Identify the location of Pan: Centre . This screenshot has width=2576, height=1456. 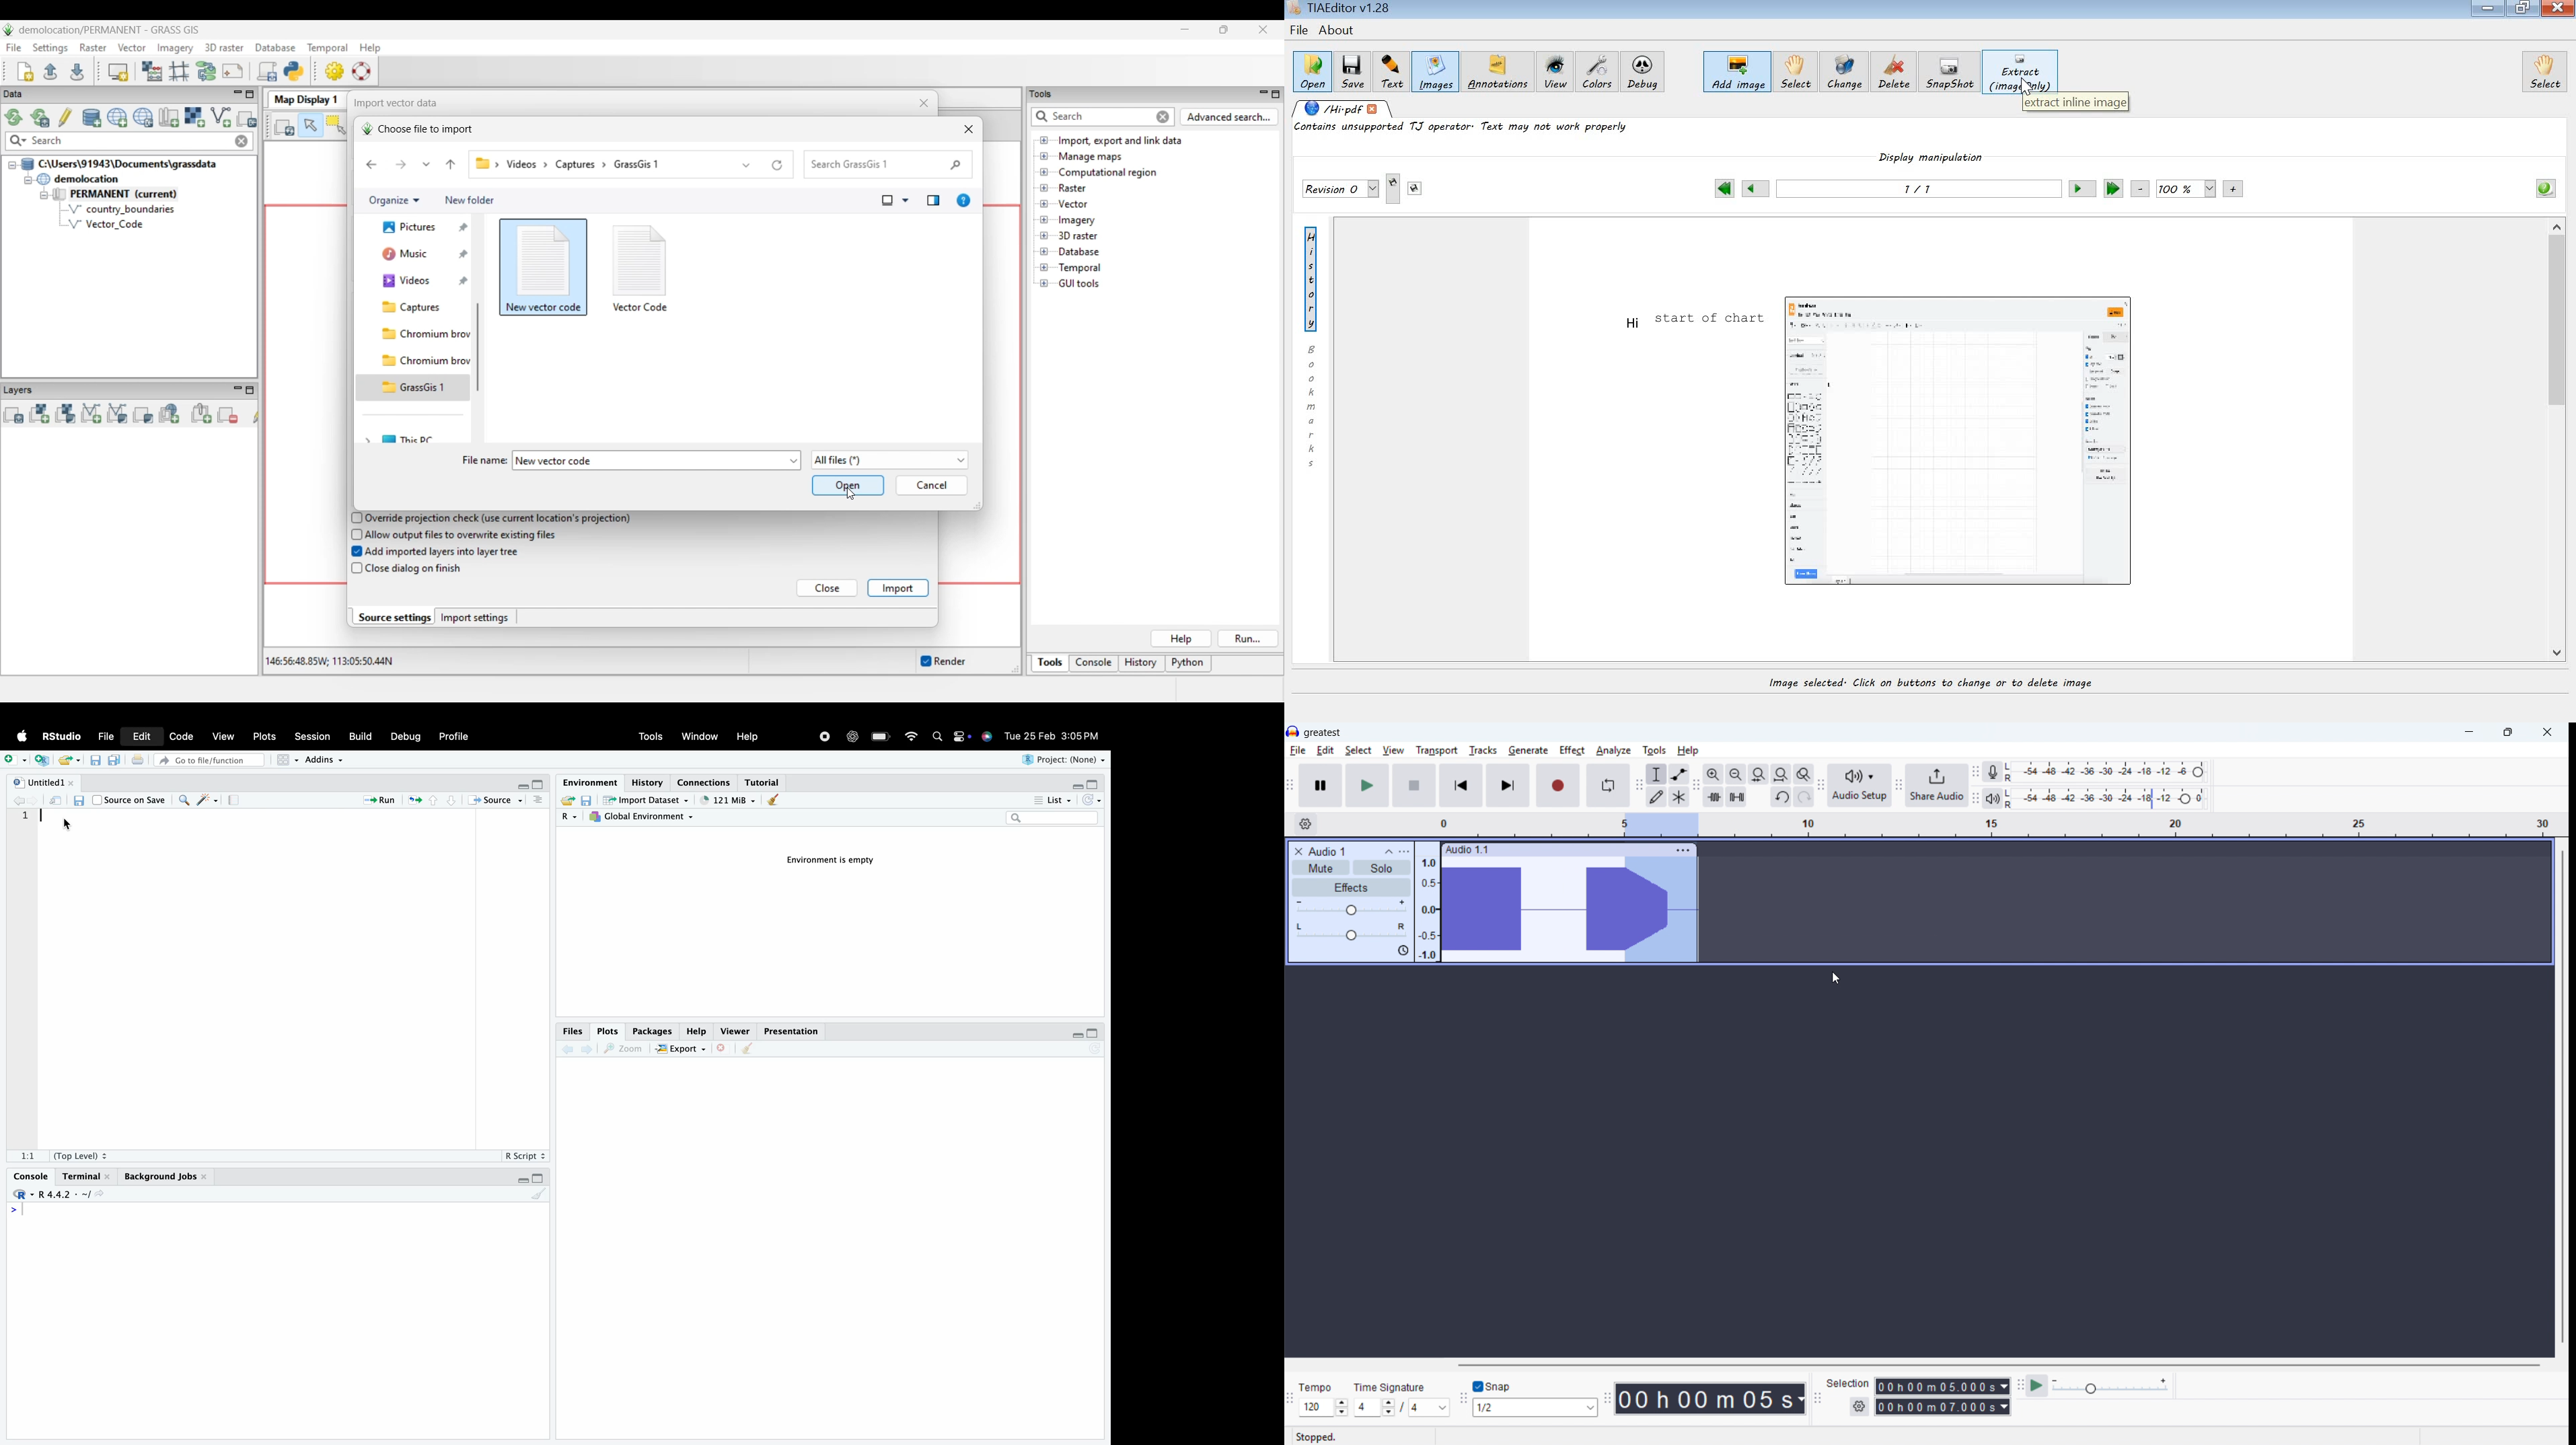
(1351, 933).